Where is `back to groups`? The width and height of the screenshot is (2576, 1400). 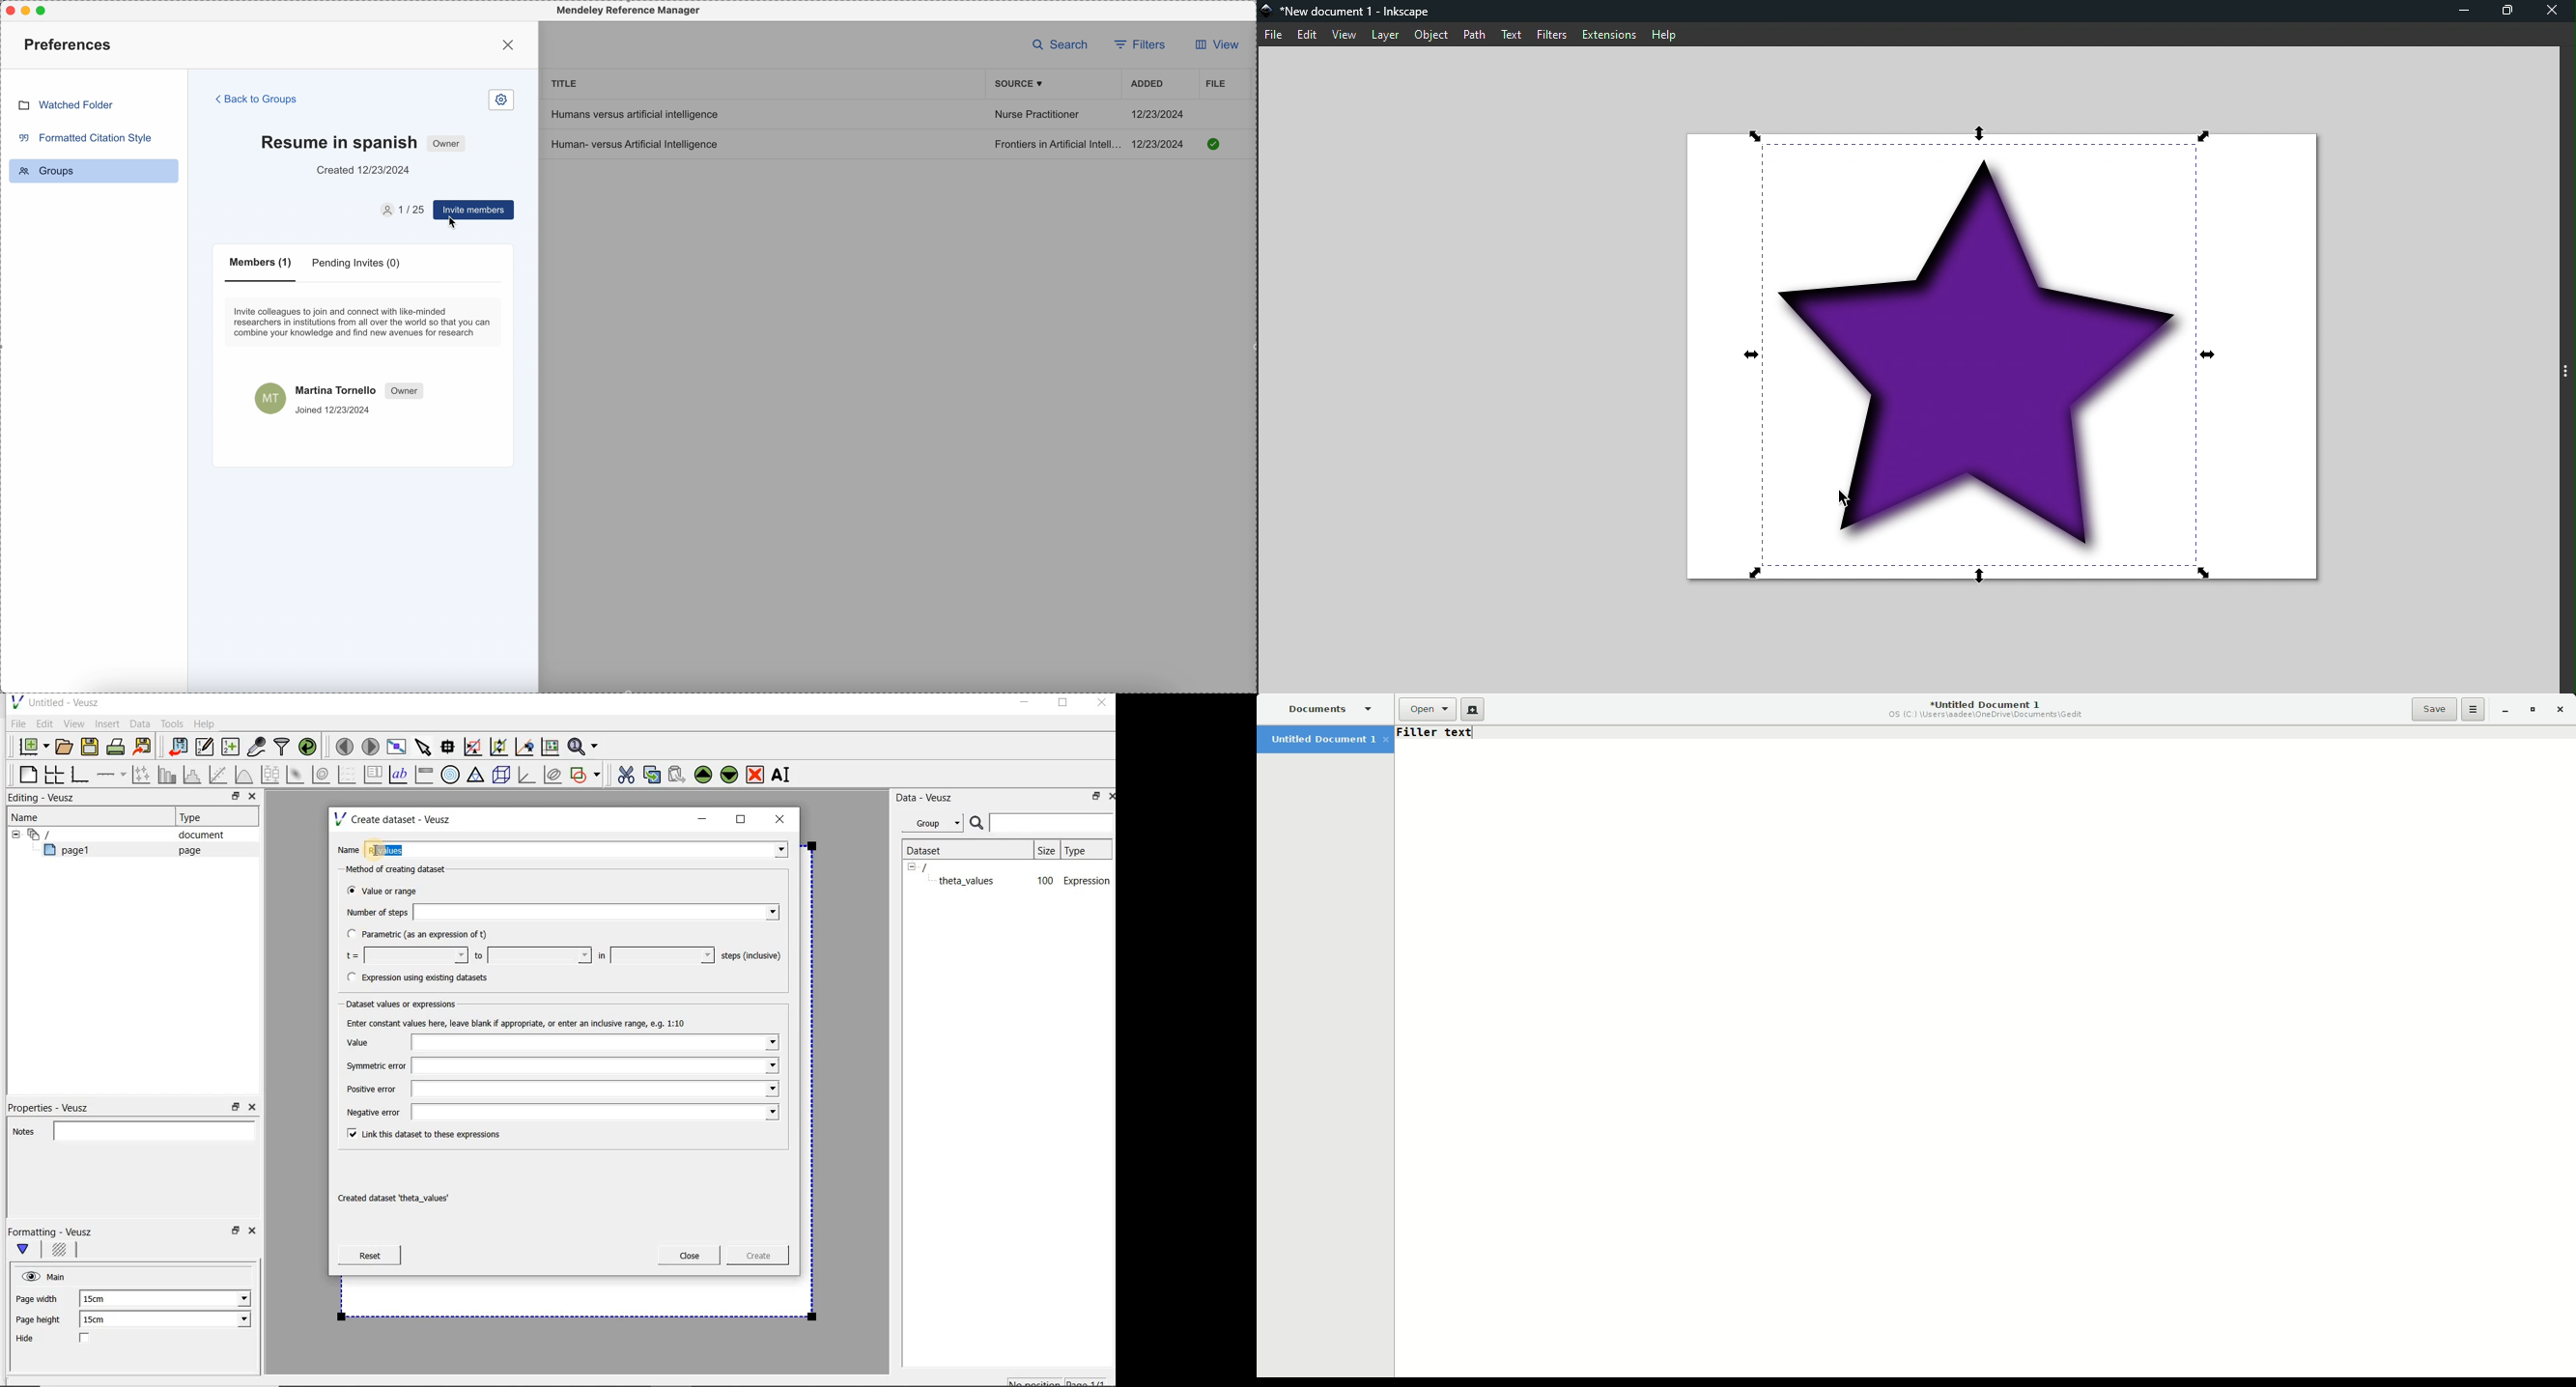
back to groups is located at coordinates (257, 99).